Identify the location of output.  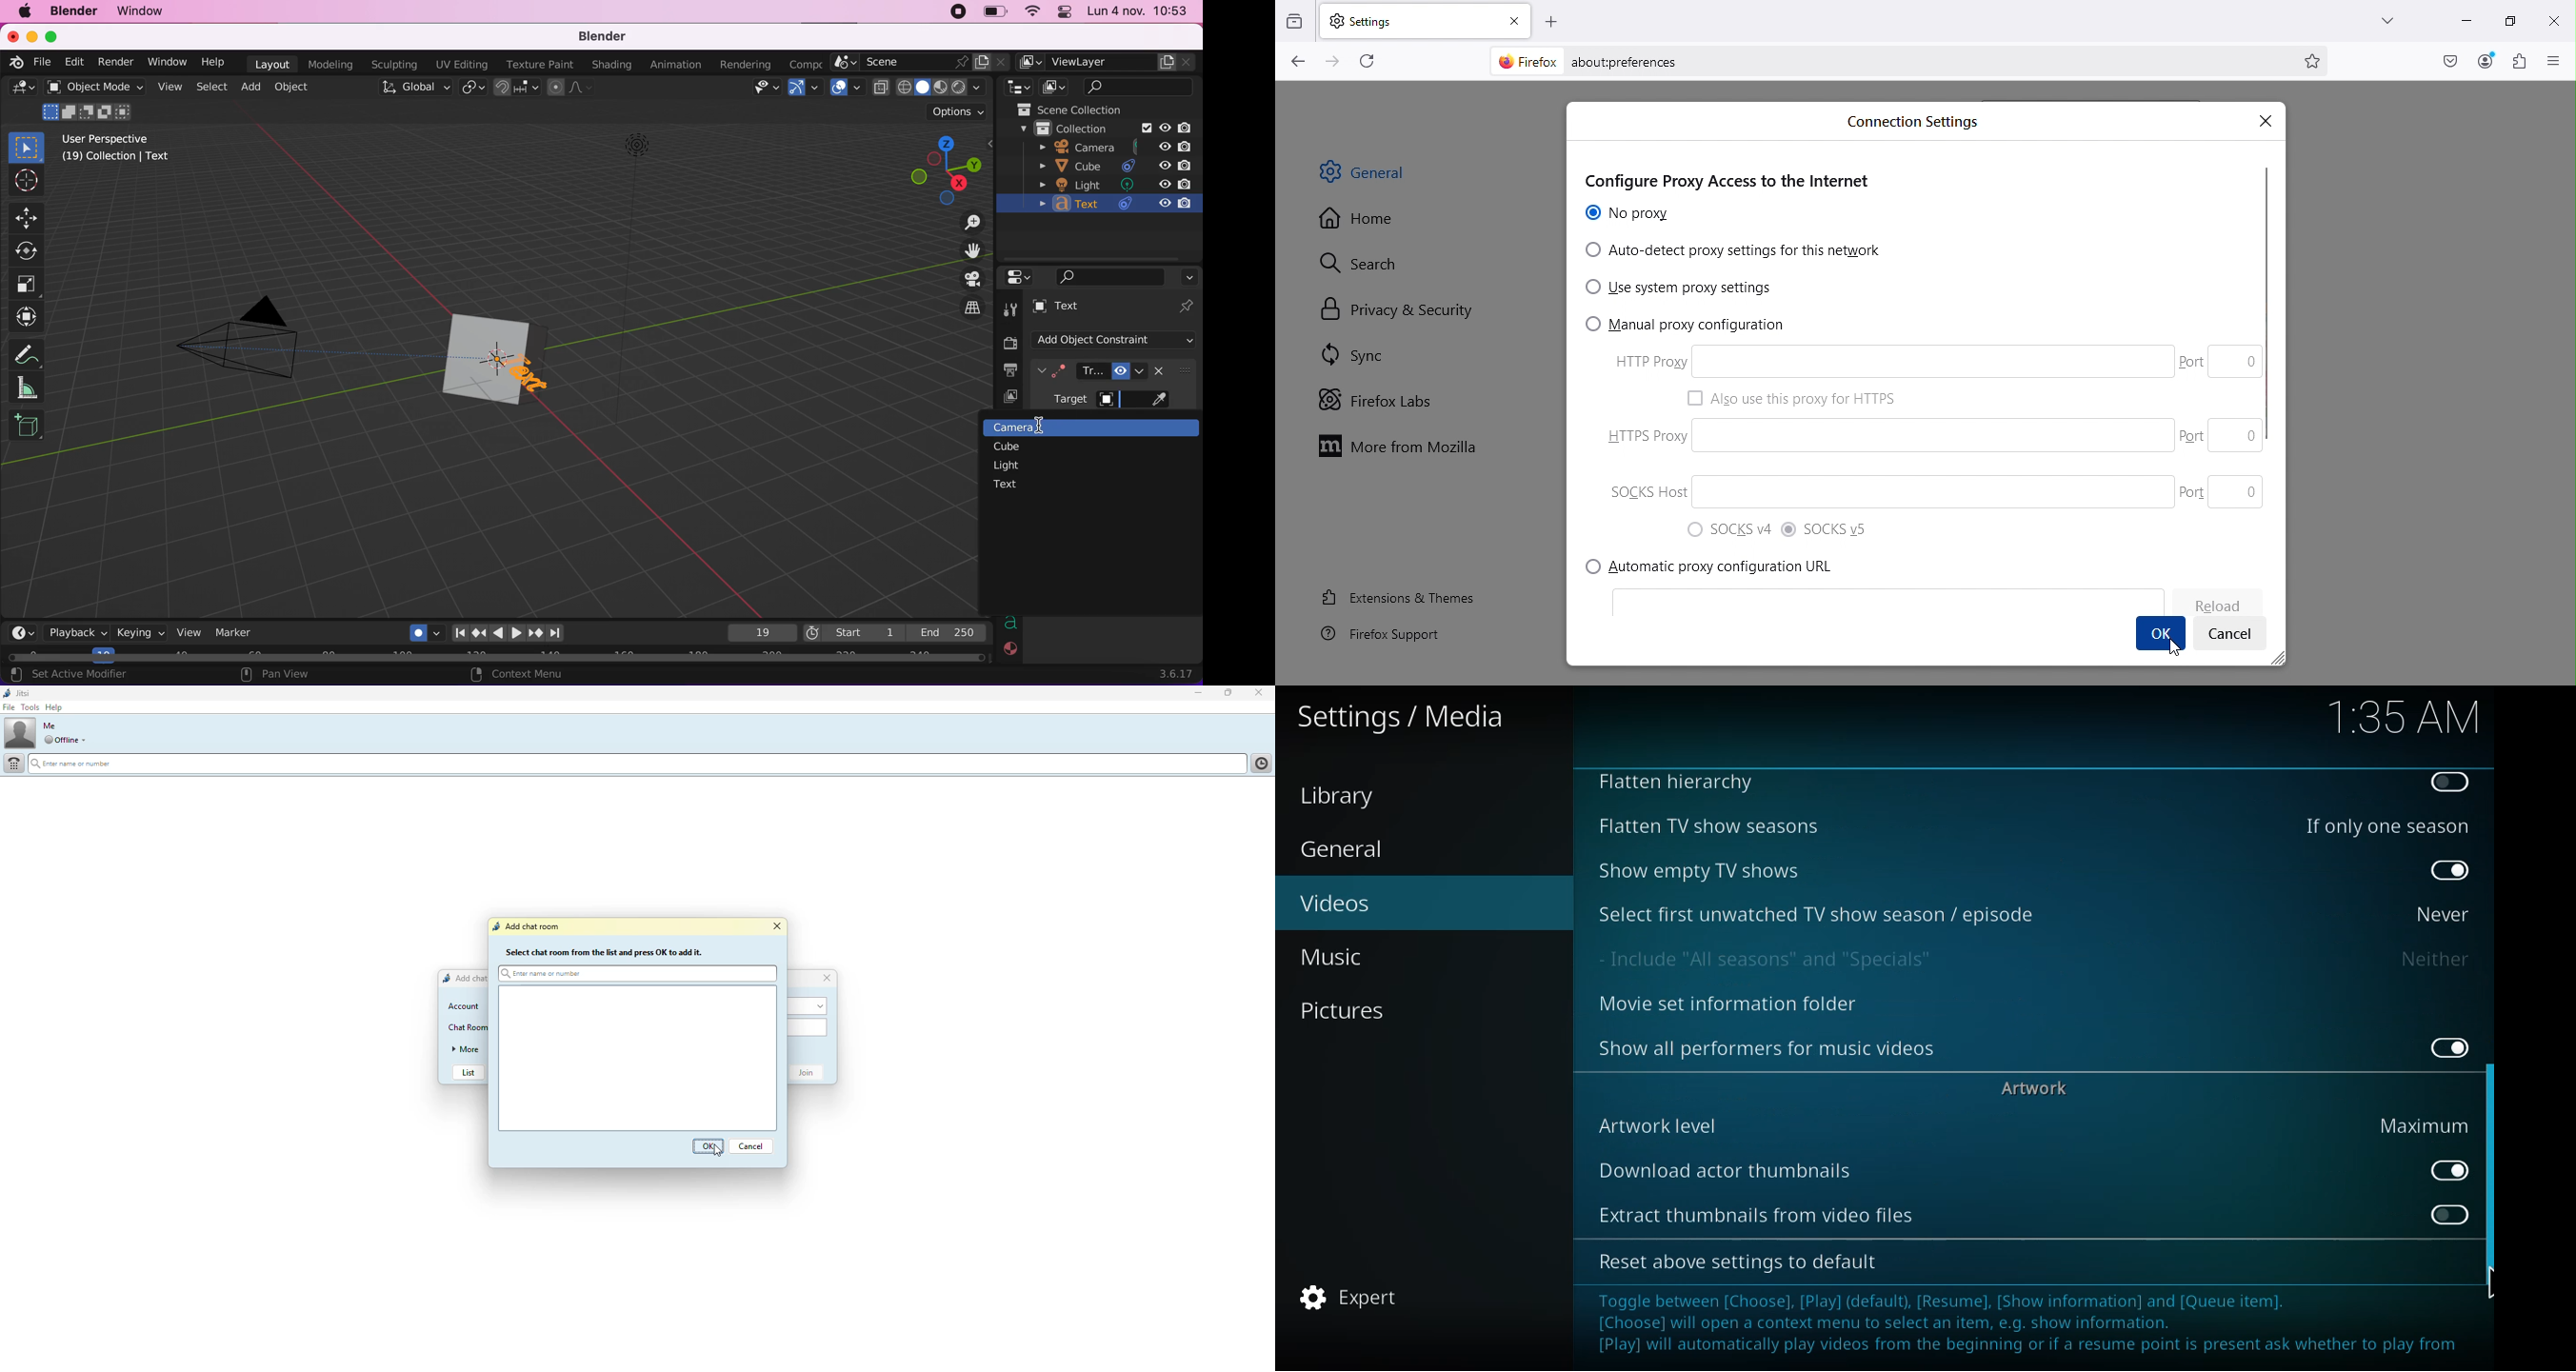
(1009, 370).